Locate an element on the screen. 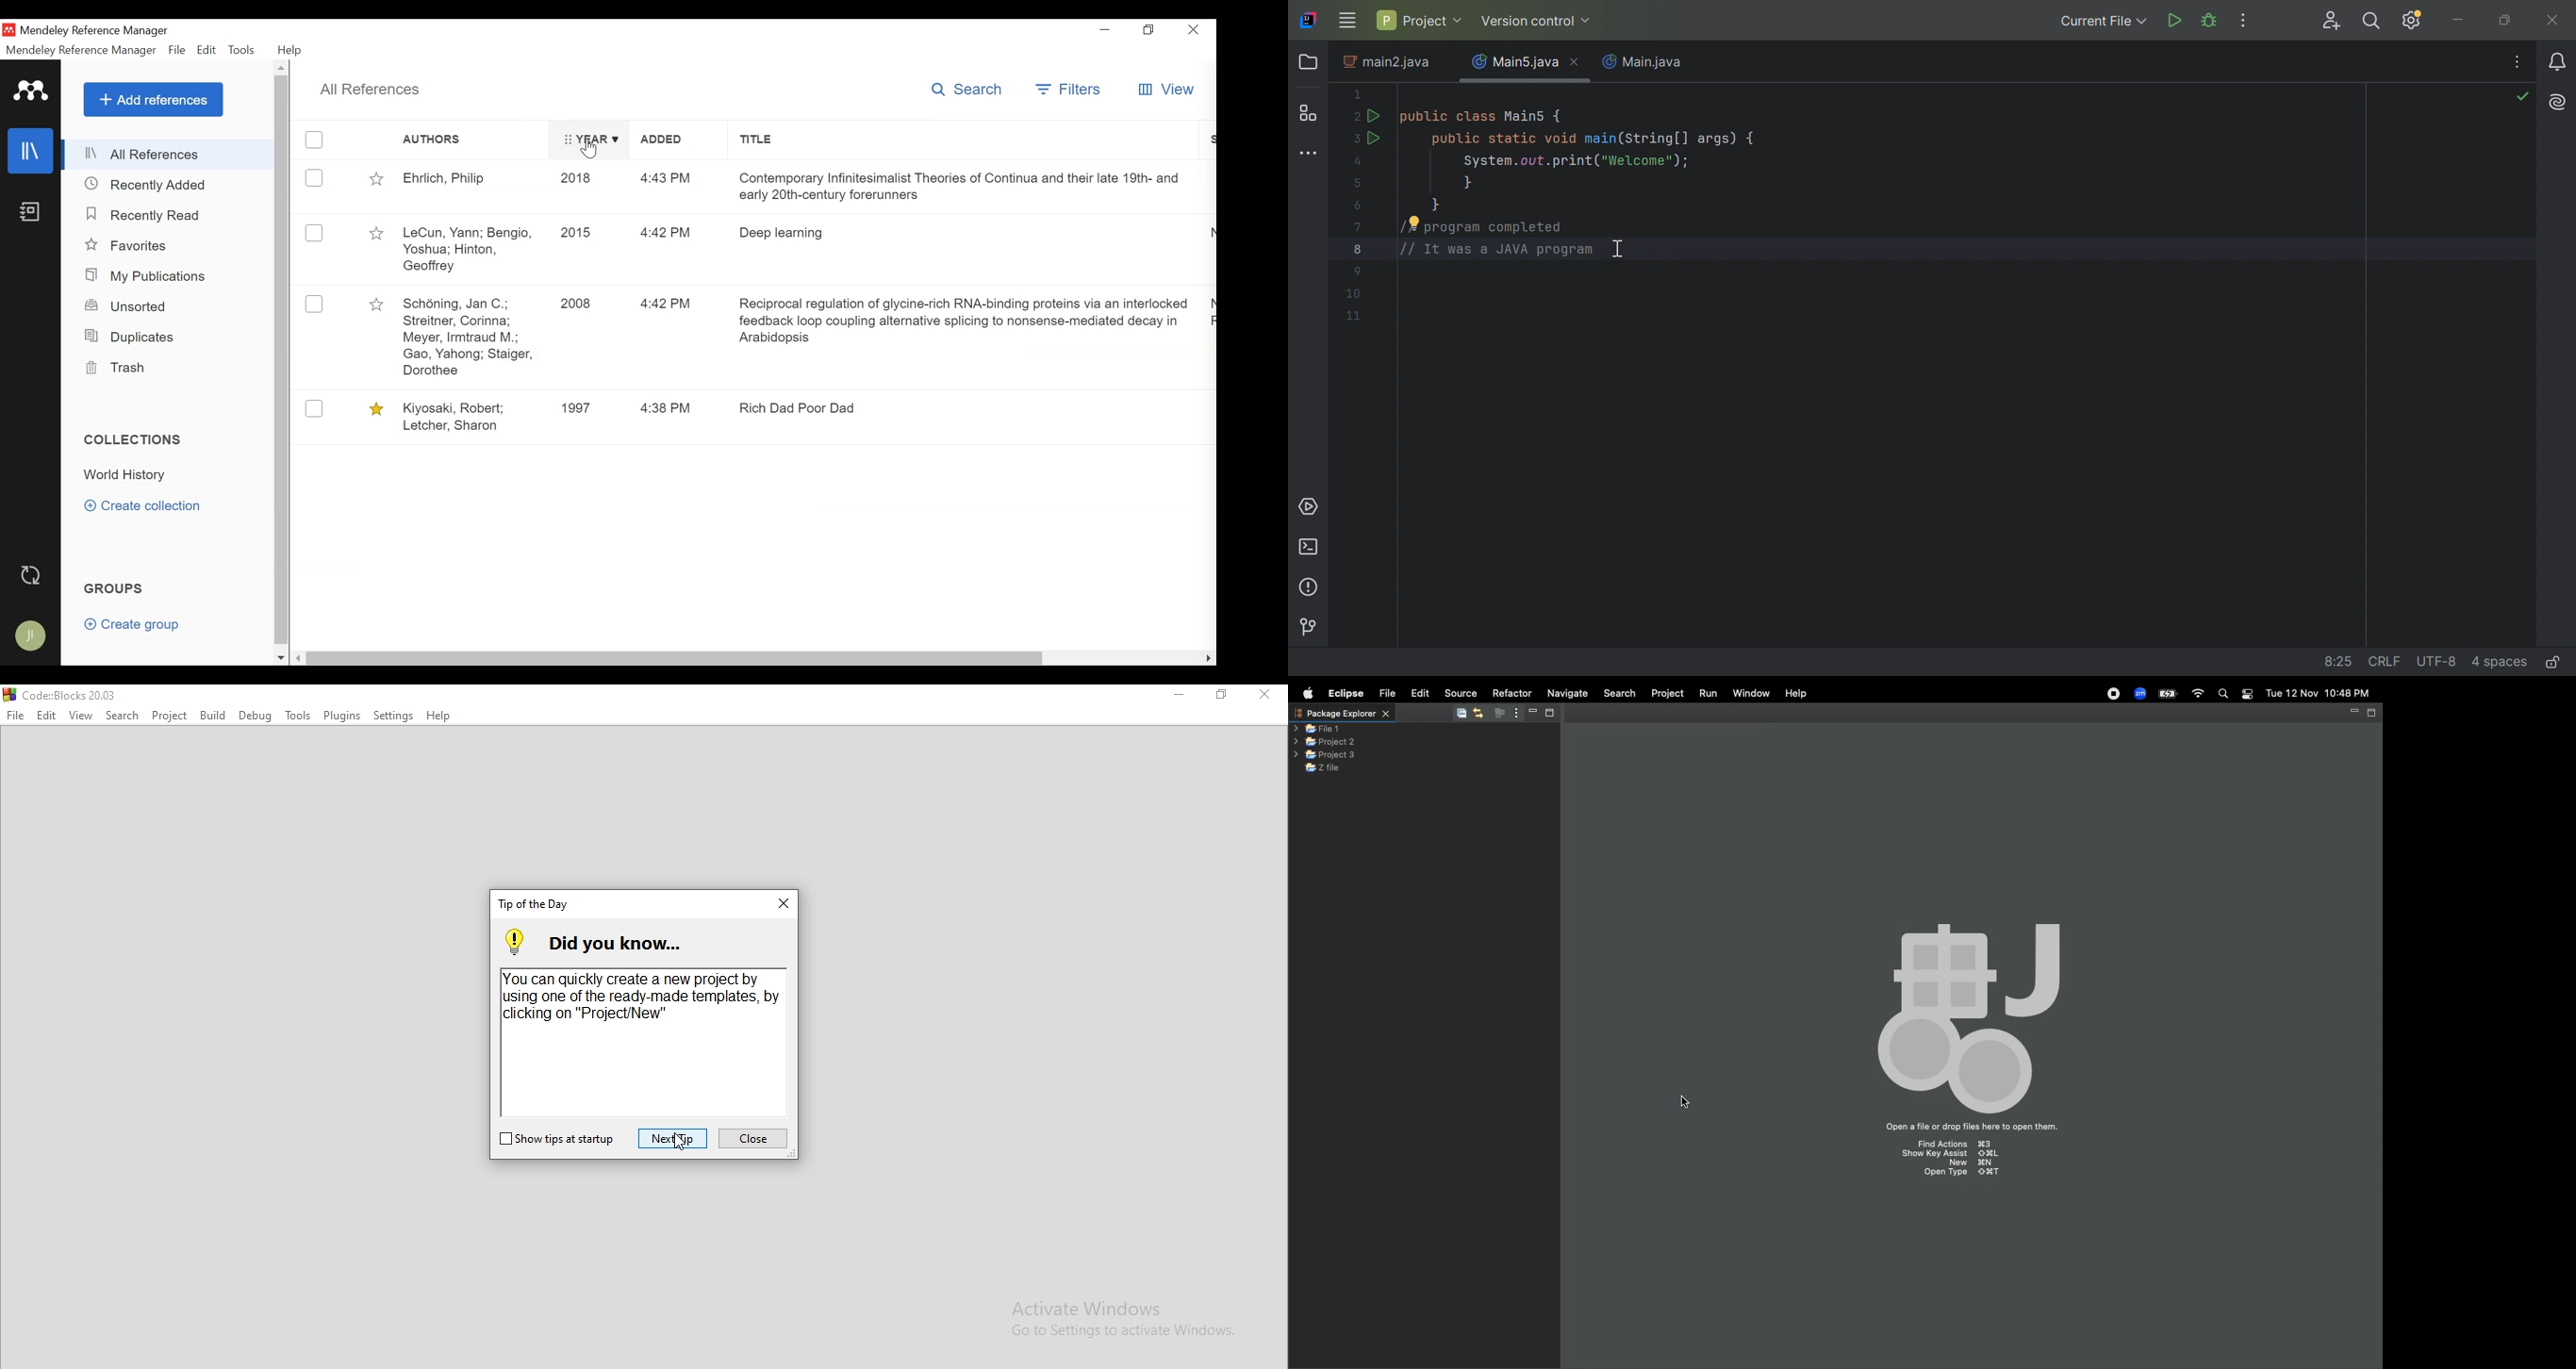 Image resolution: width=2576 pixels, height=1372 pixels. Version control is located at coordinates (1309, 625).